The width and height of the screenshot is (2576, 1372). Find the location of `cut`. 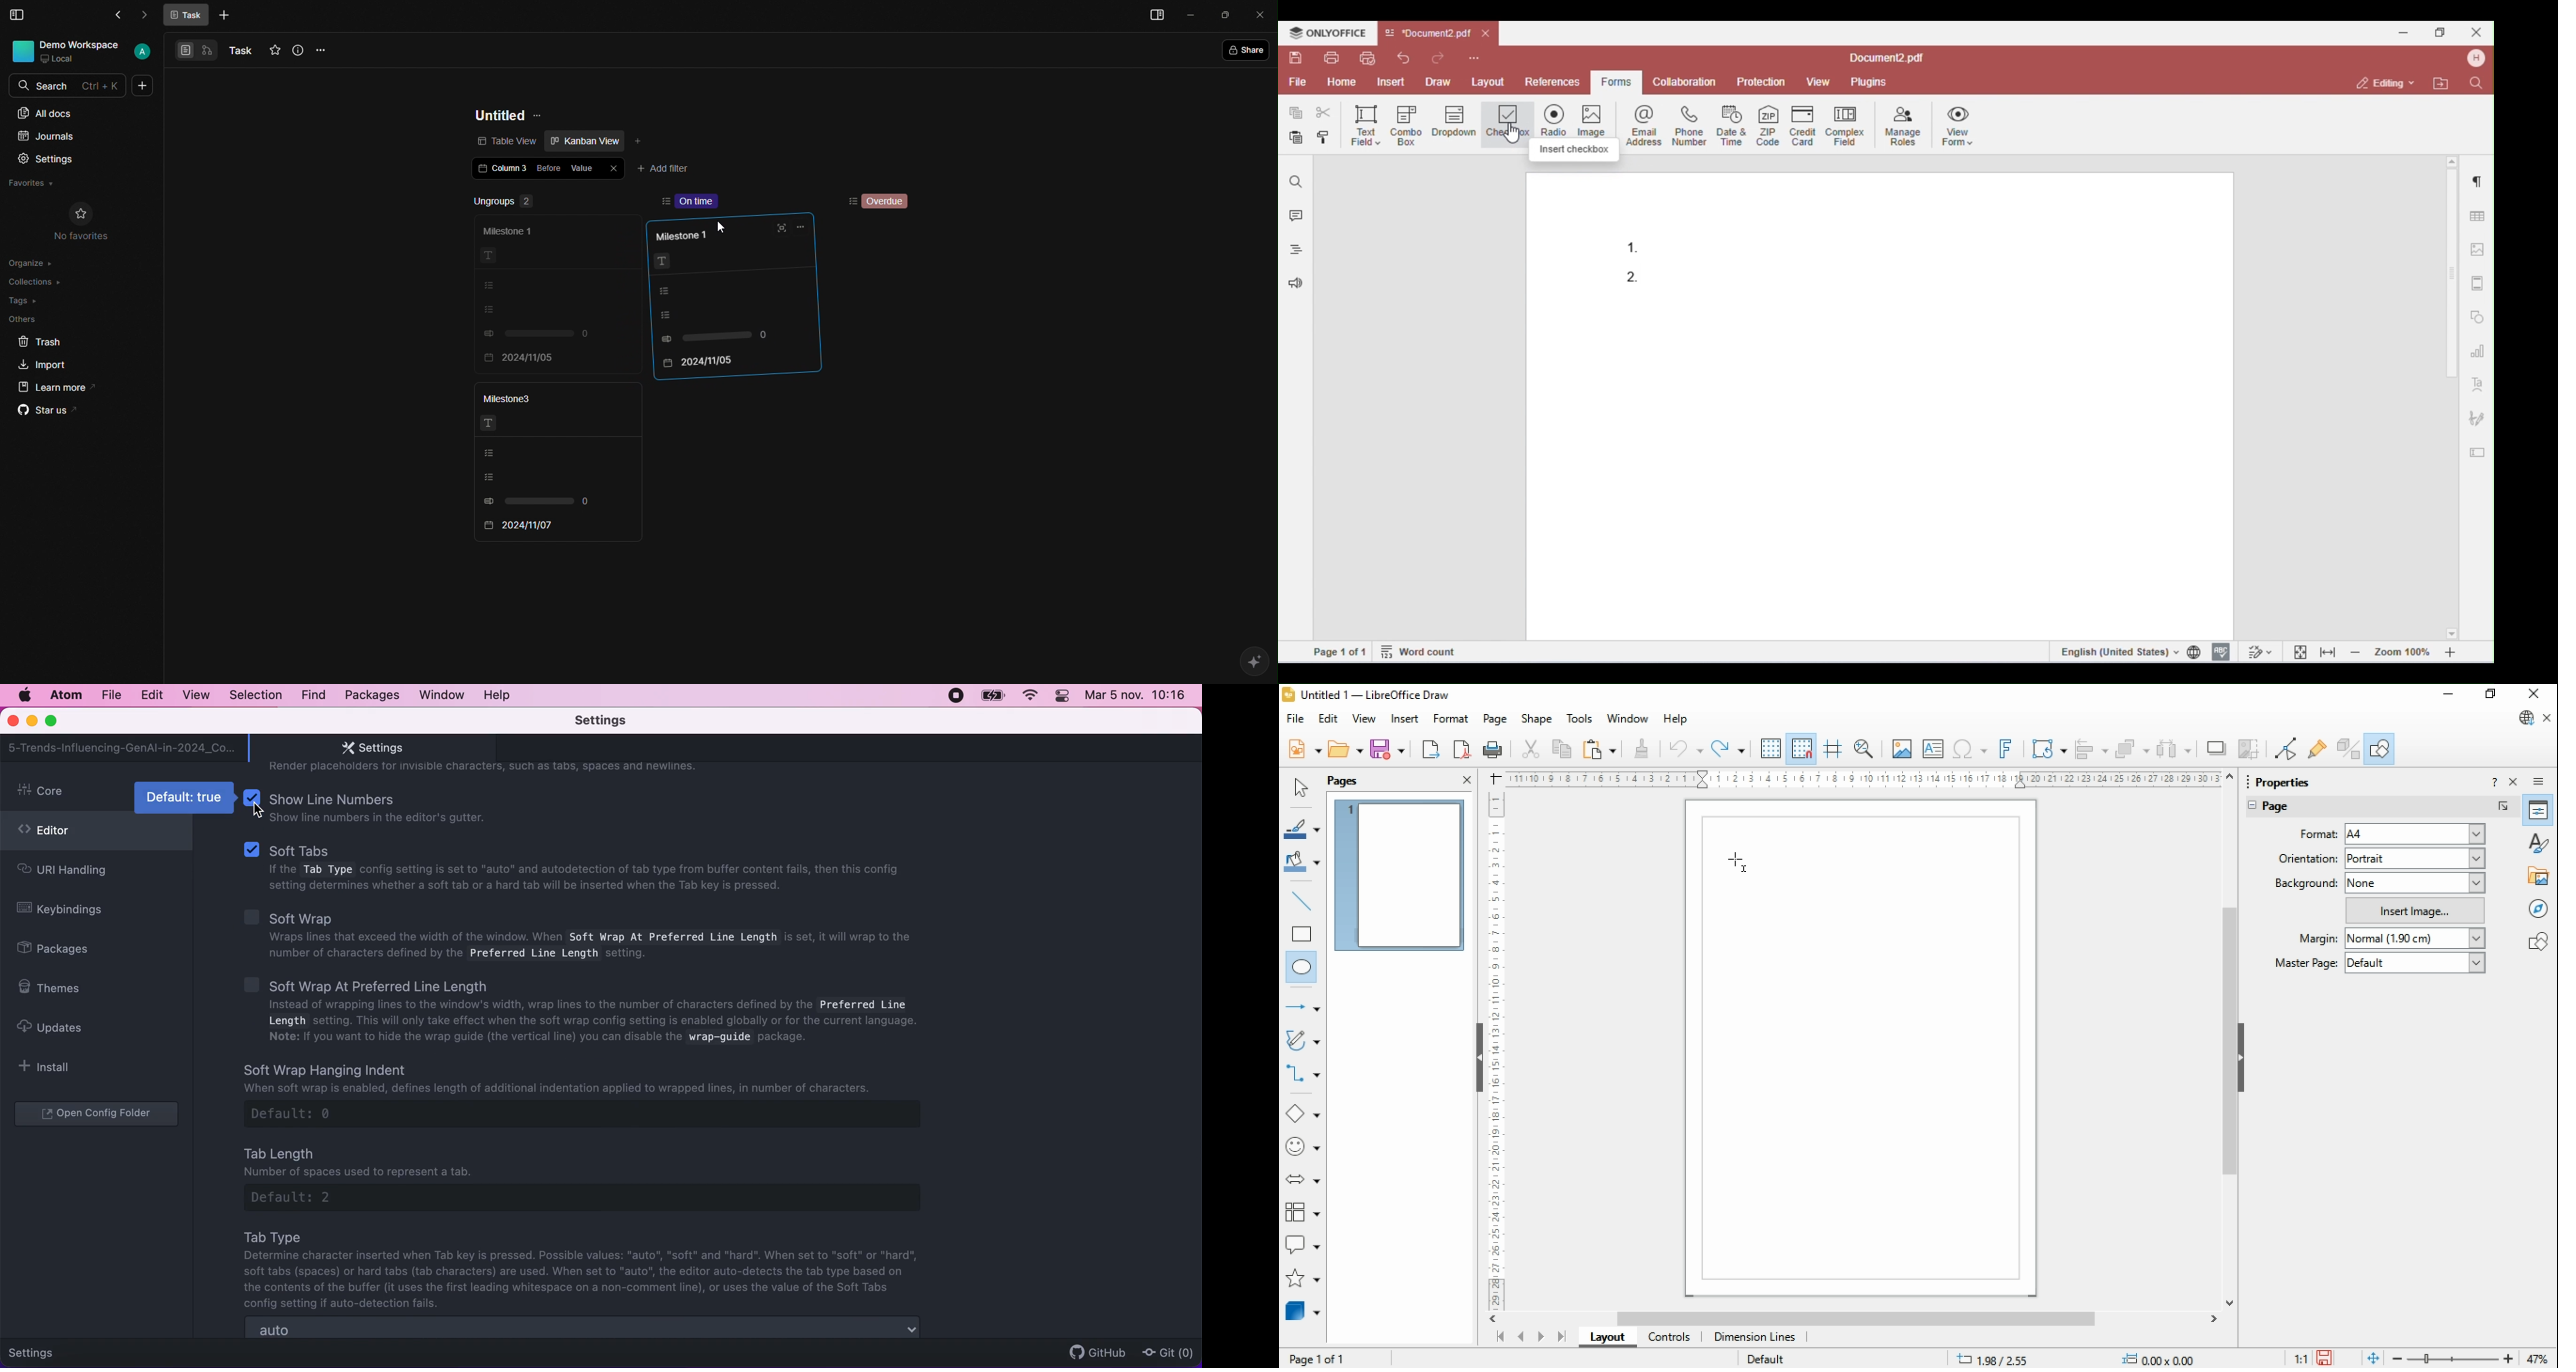

cut is located at coordinates (1530, 748).